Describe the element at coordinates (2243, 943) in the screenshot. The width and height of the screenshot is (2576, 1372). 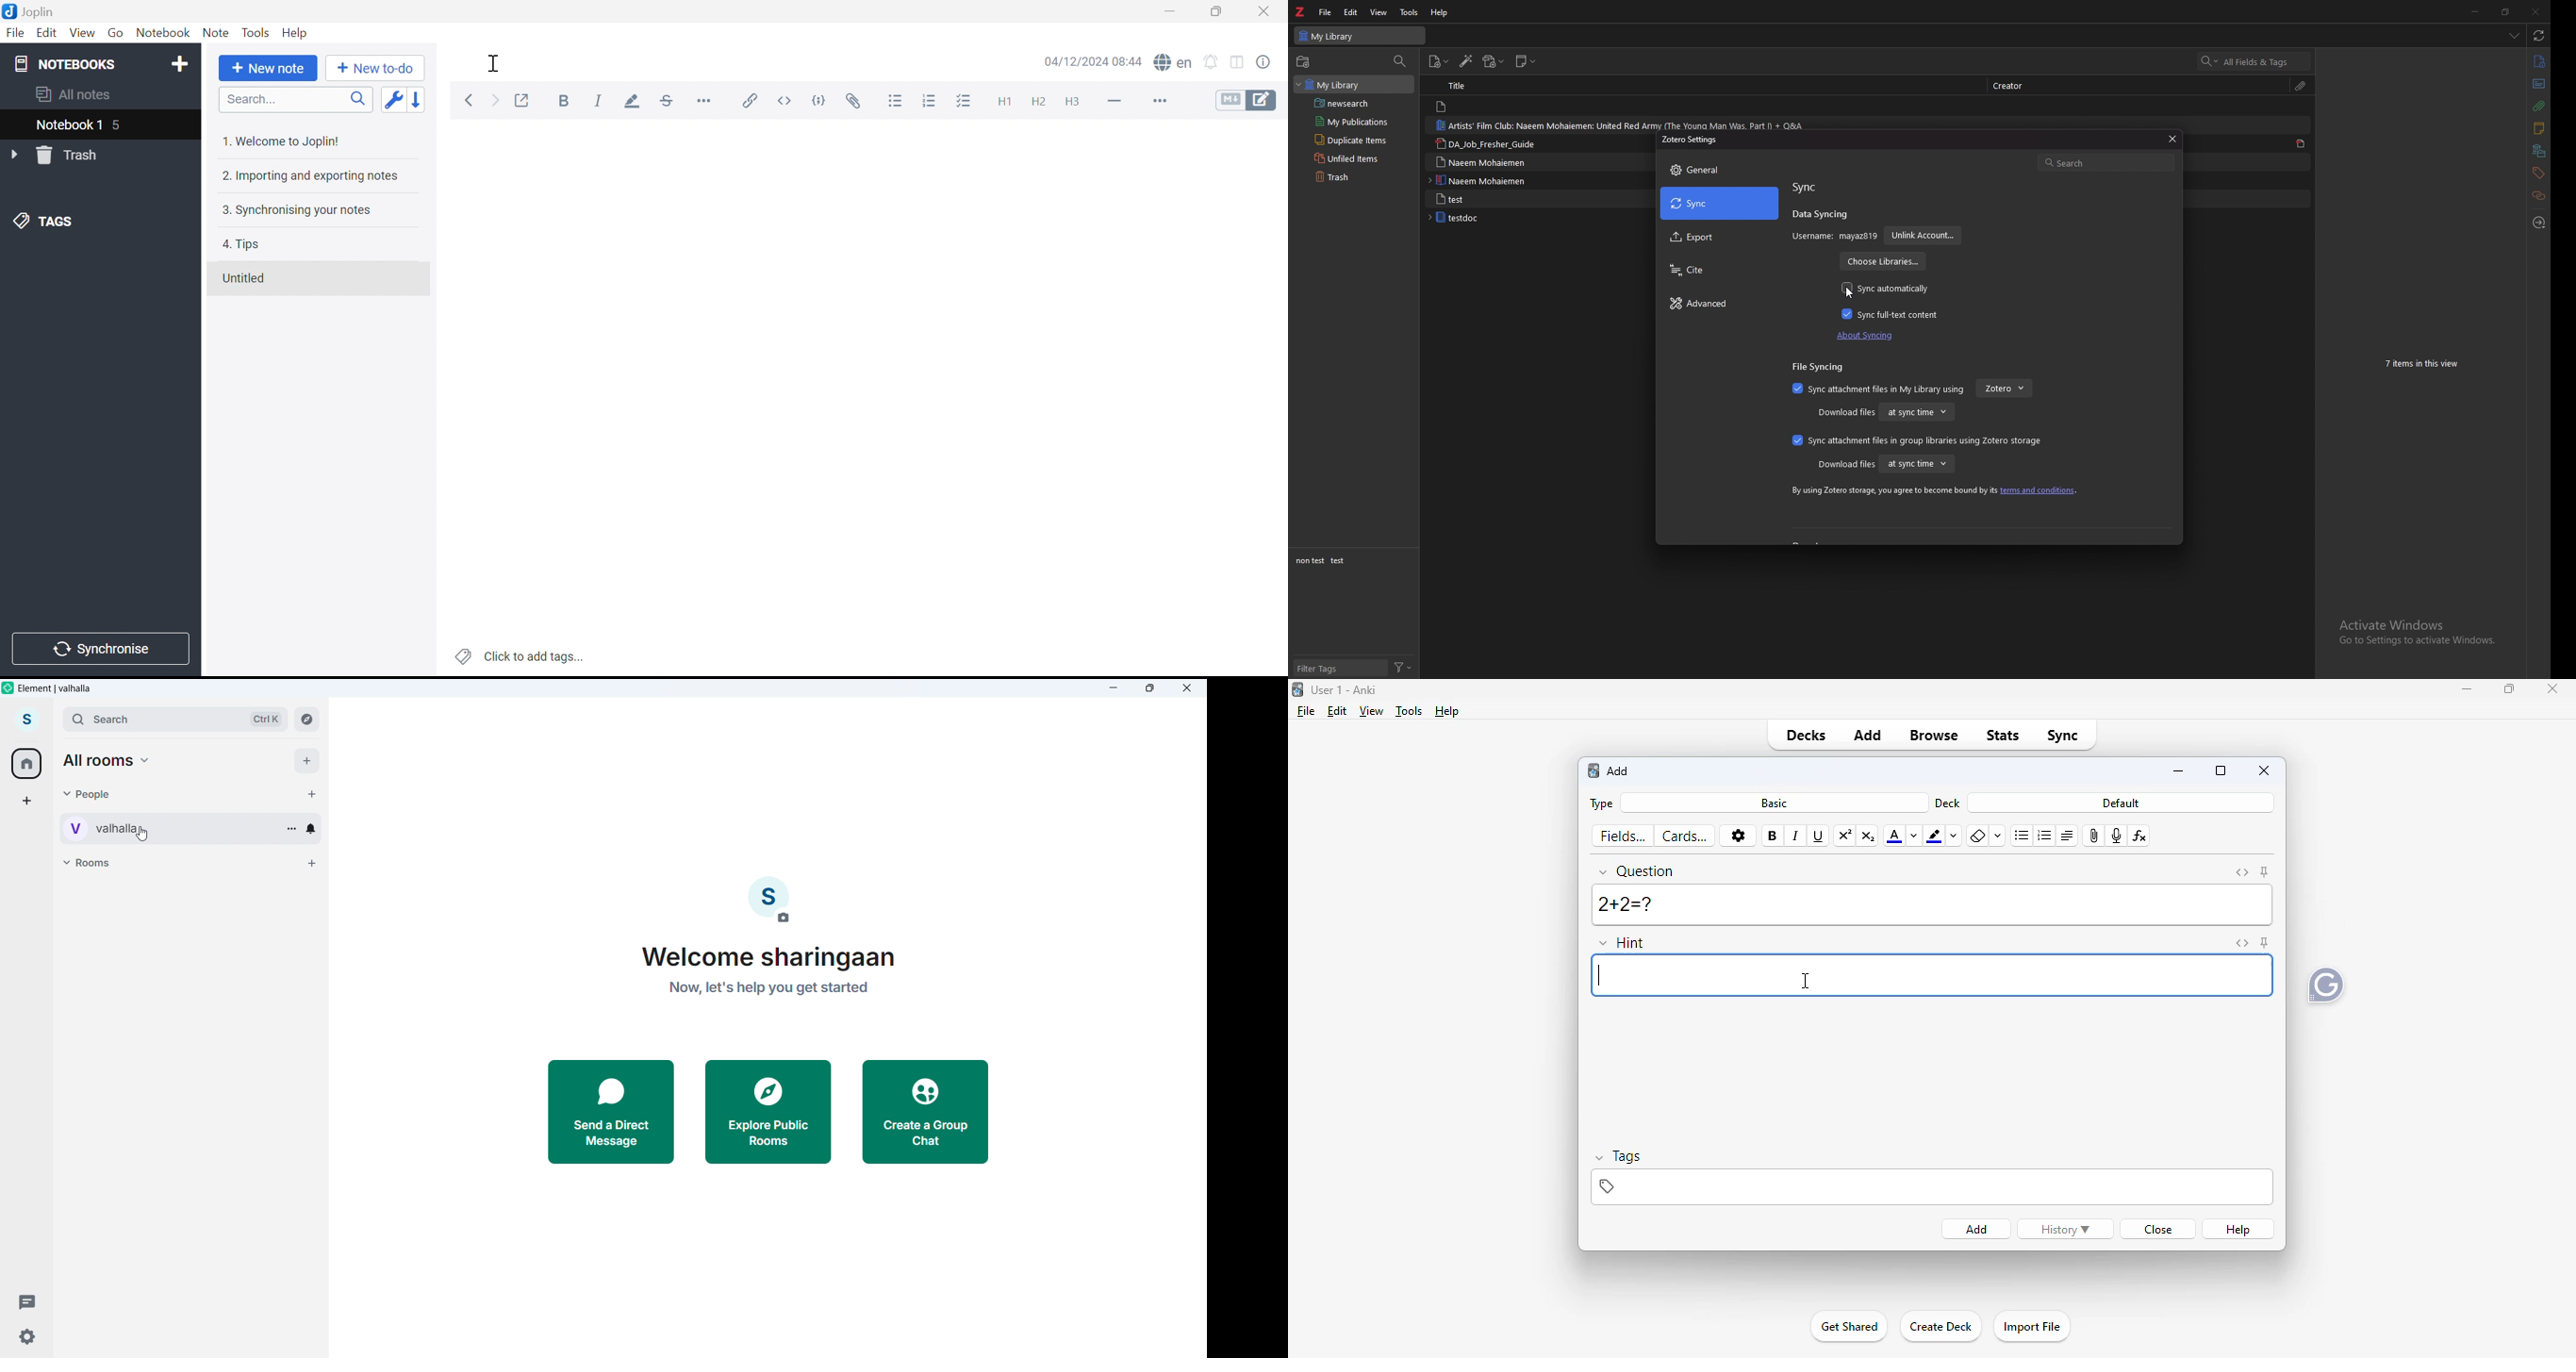
I see `toggle HTML editor` at that location.